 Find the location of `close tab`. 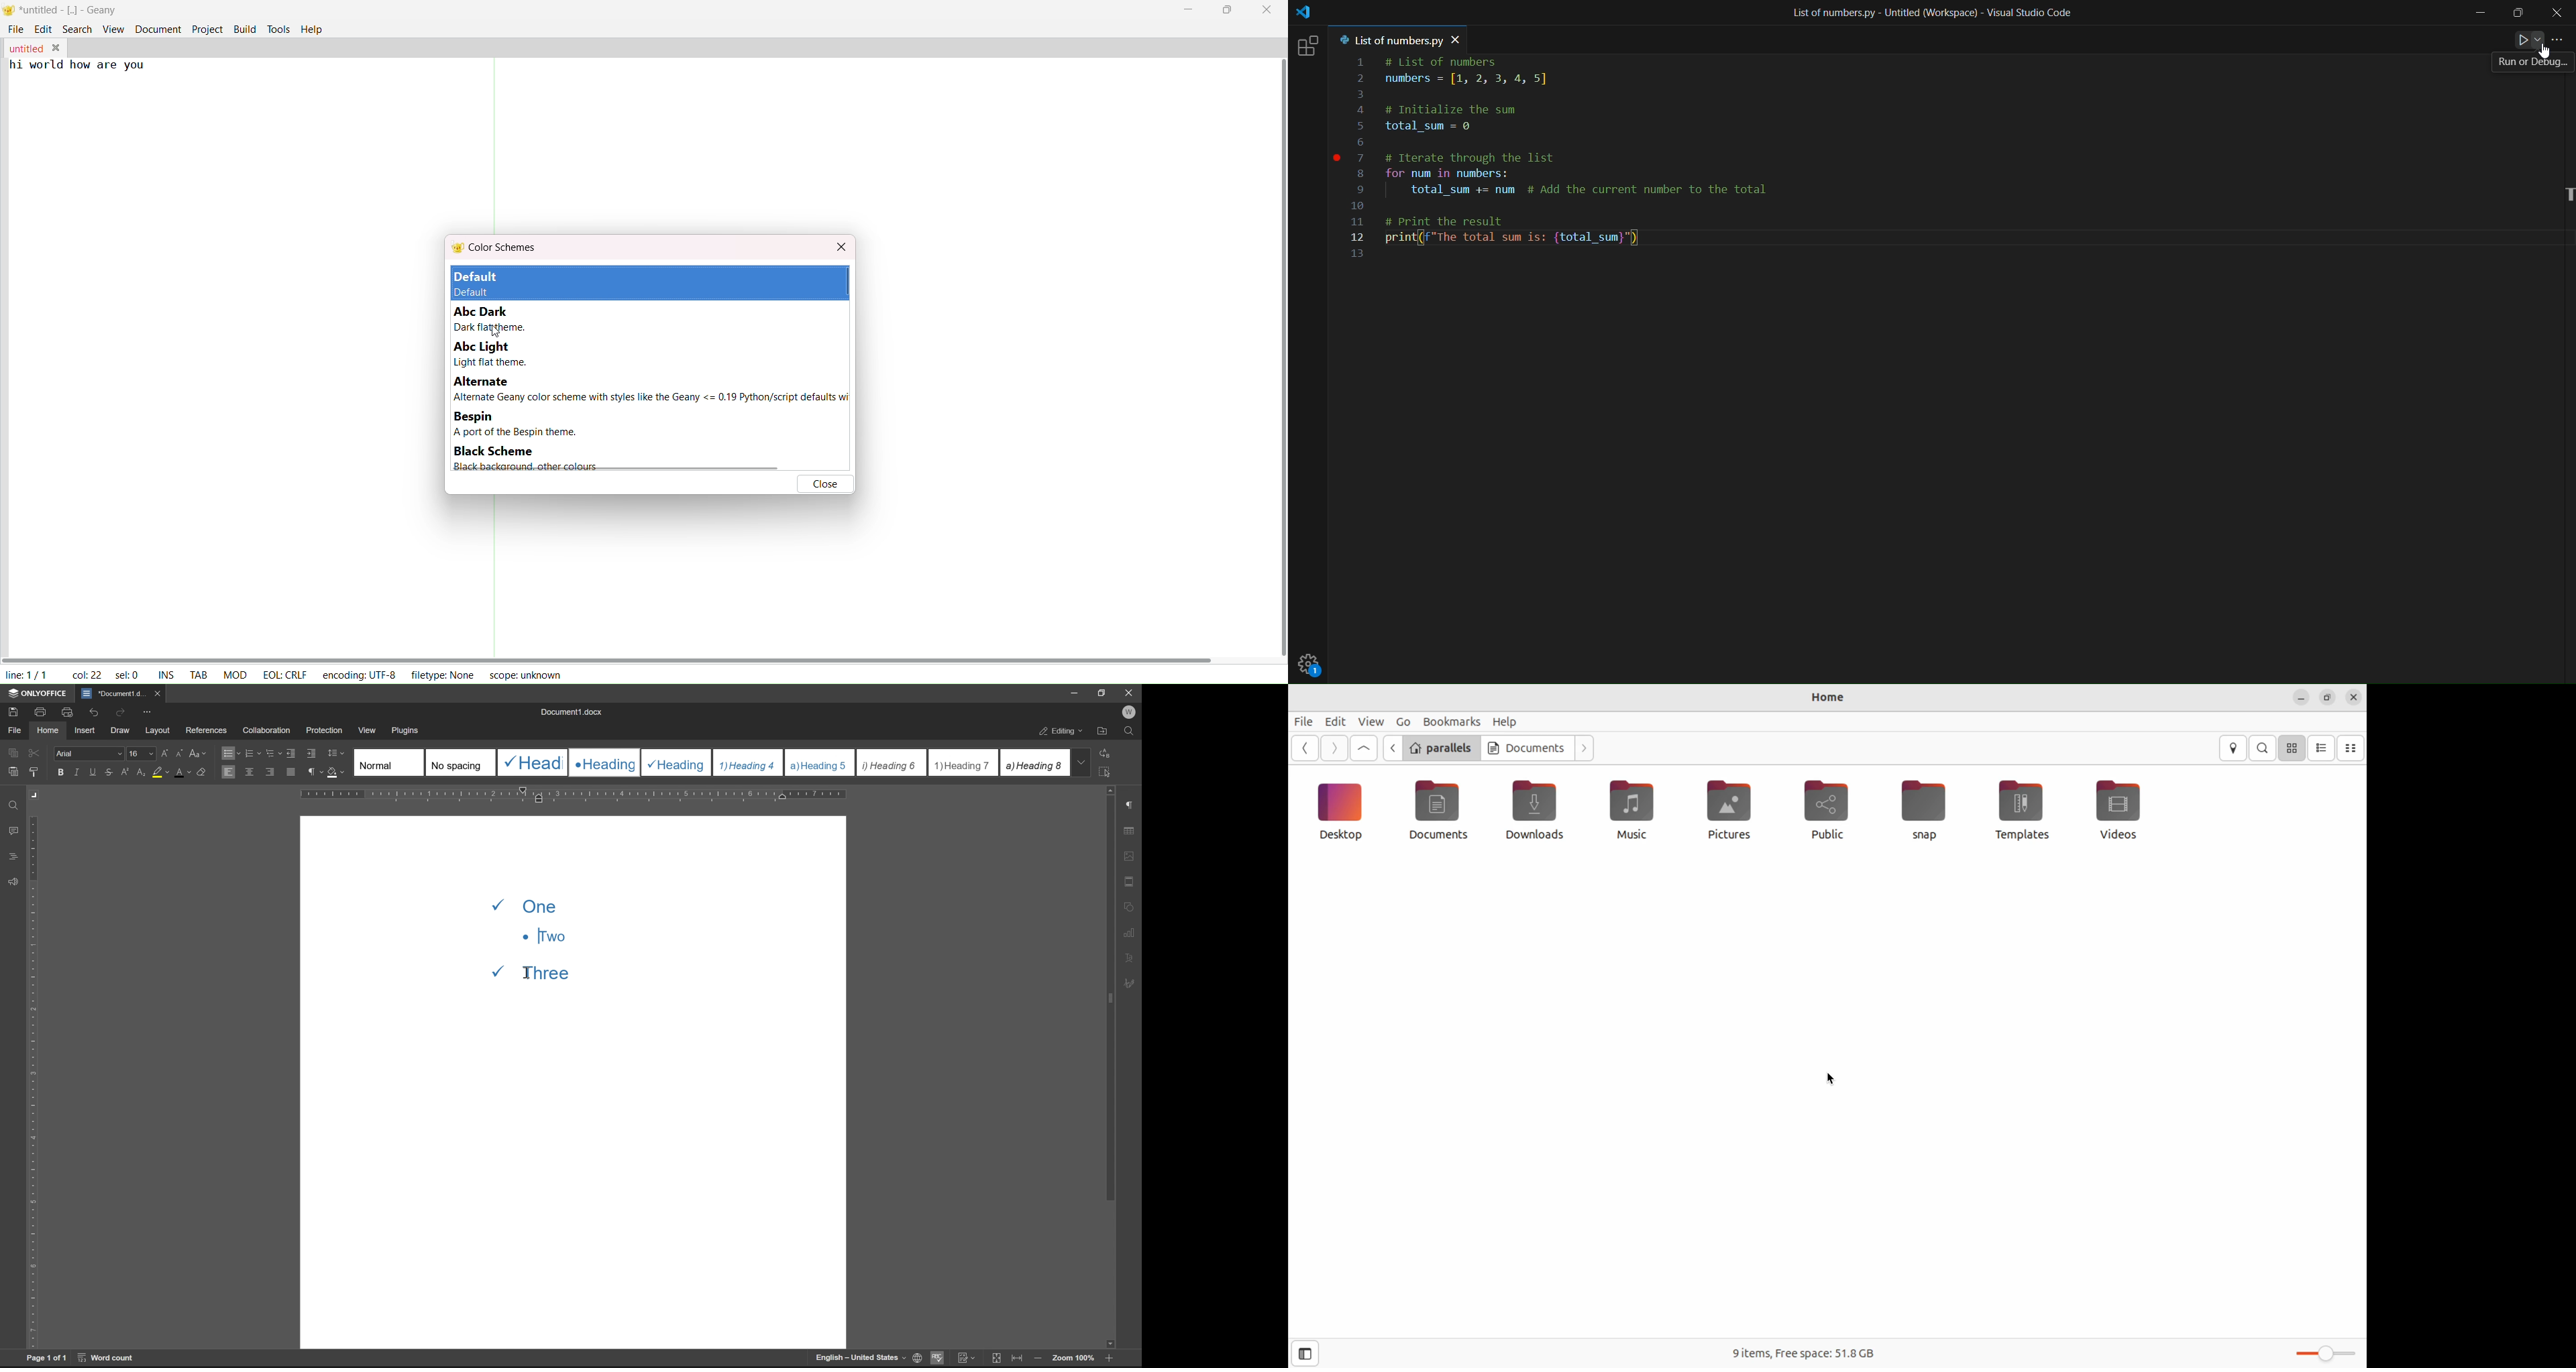

close tab is located at coordinates (1458, 39).